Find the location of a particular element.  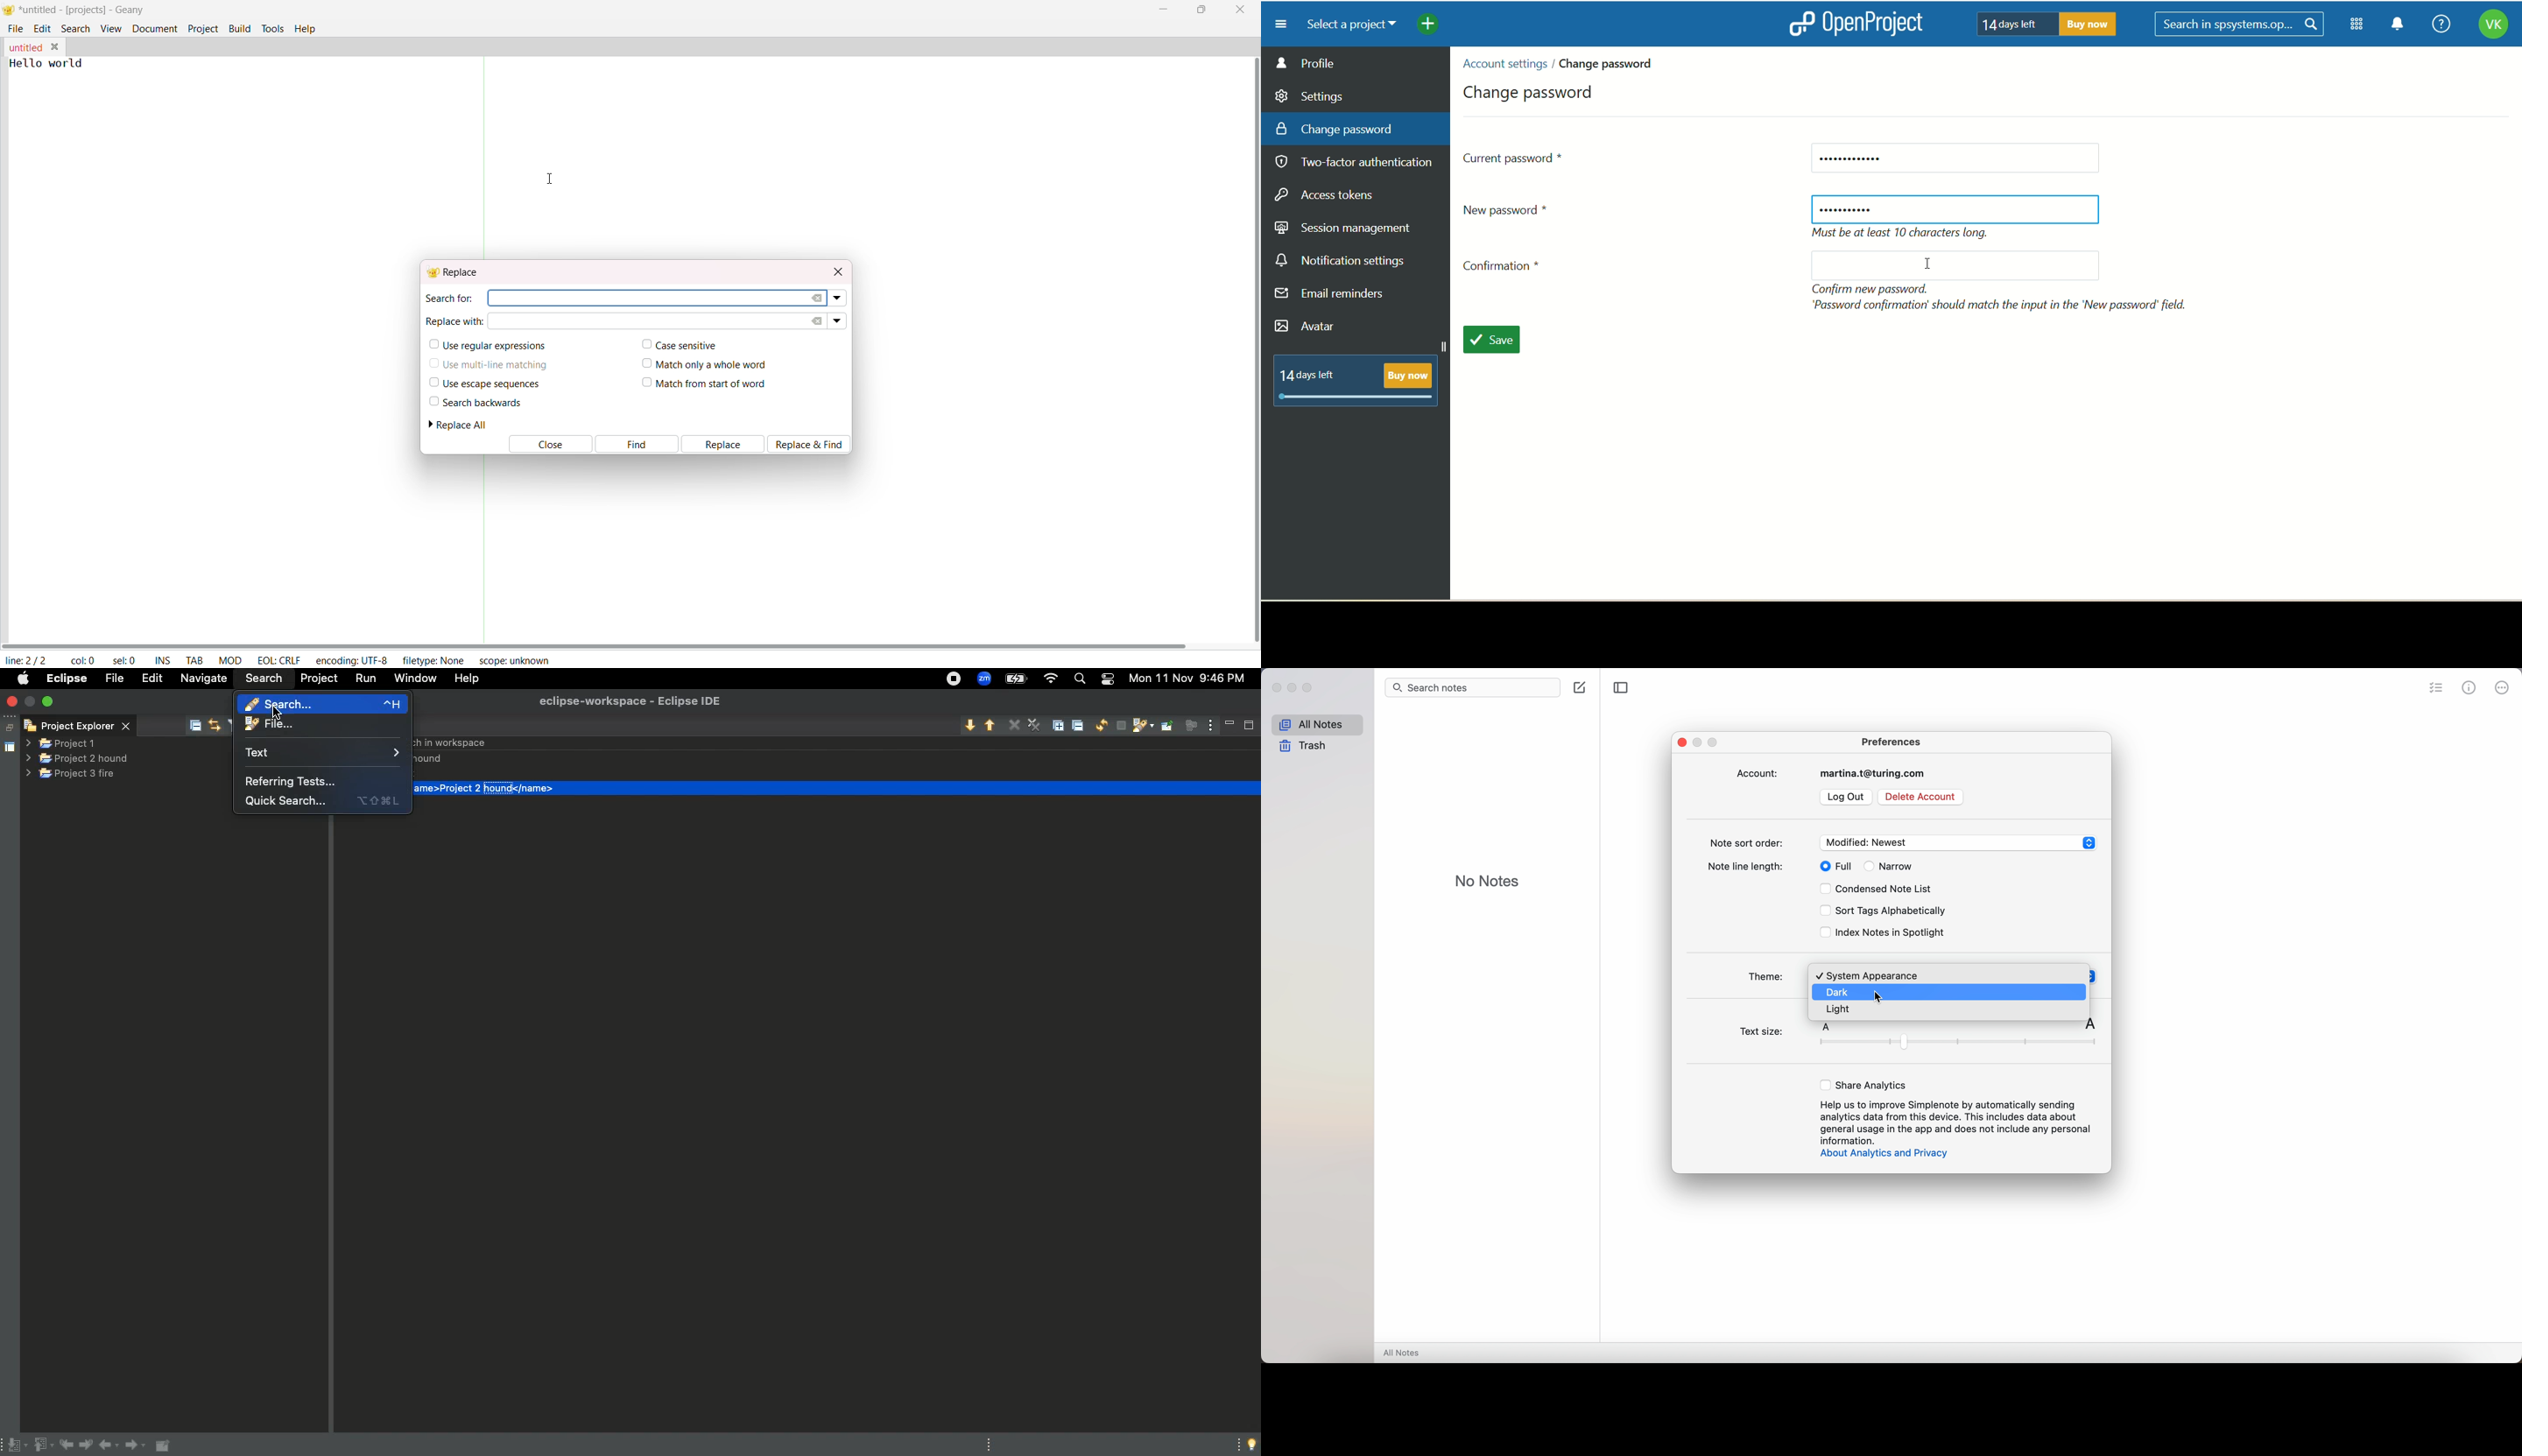

eclipse-workspace - Eclipse IDE is located at coordinates (630, 700).